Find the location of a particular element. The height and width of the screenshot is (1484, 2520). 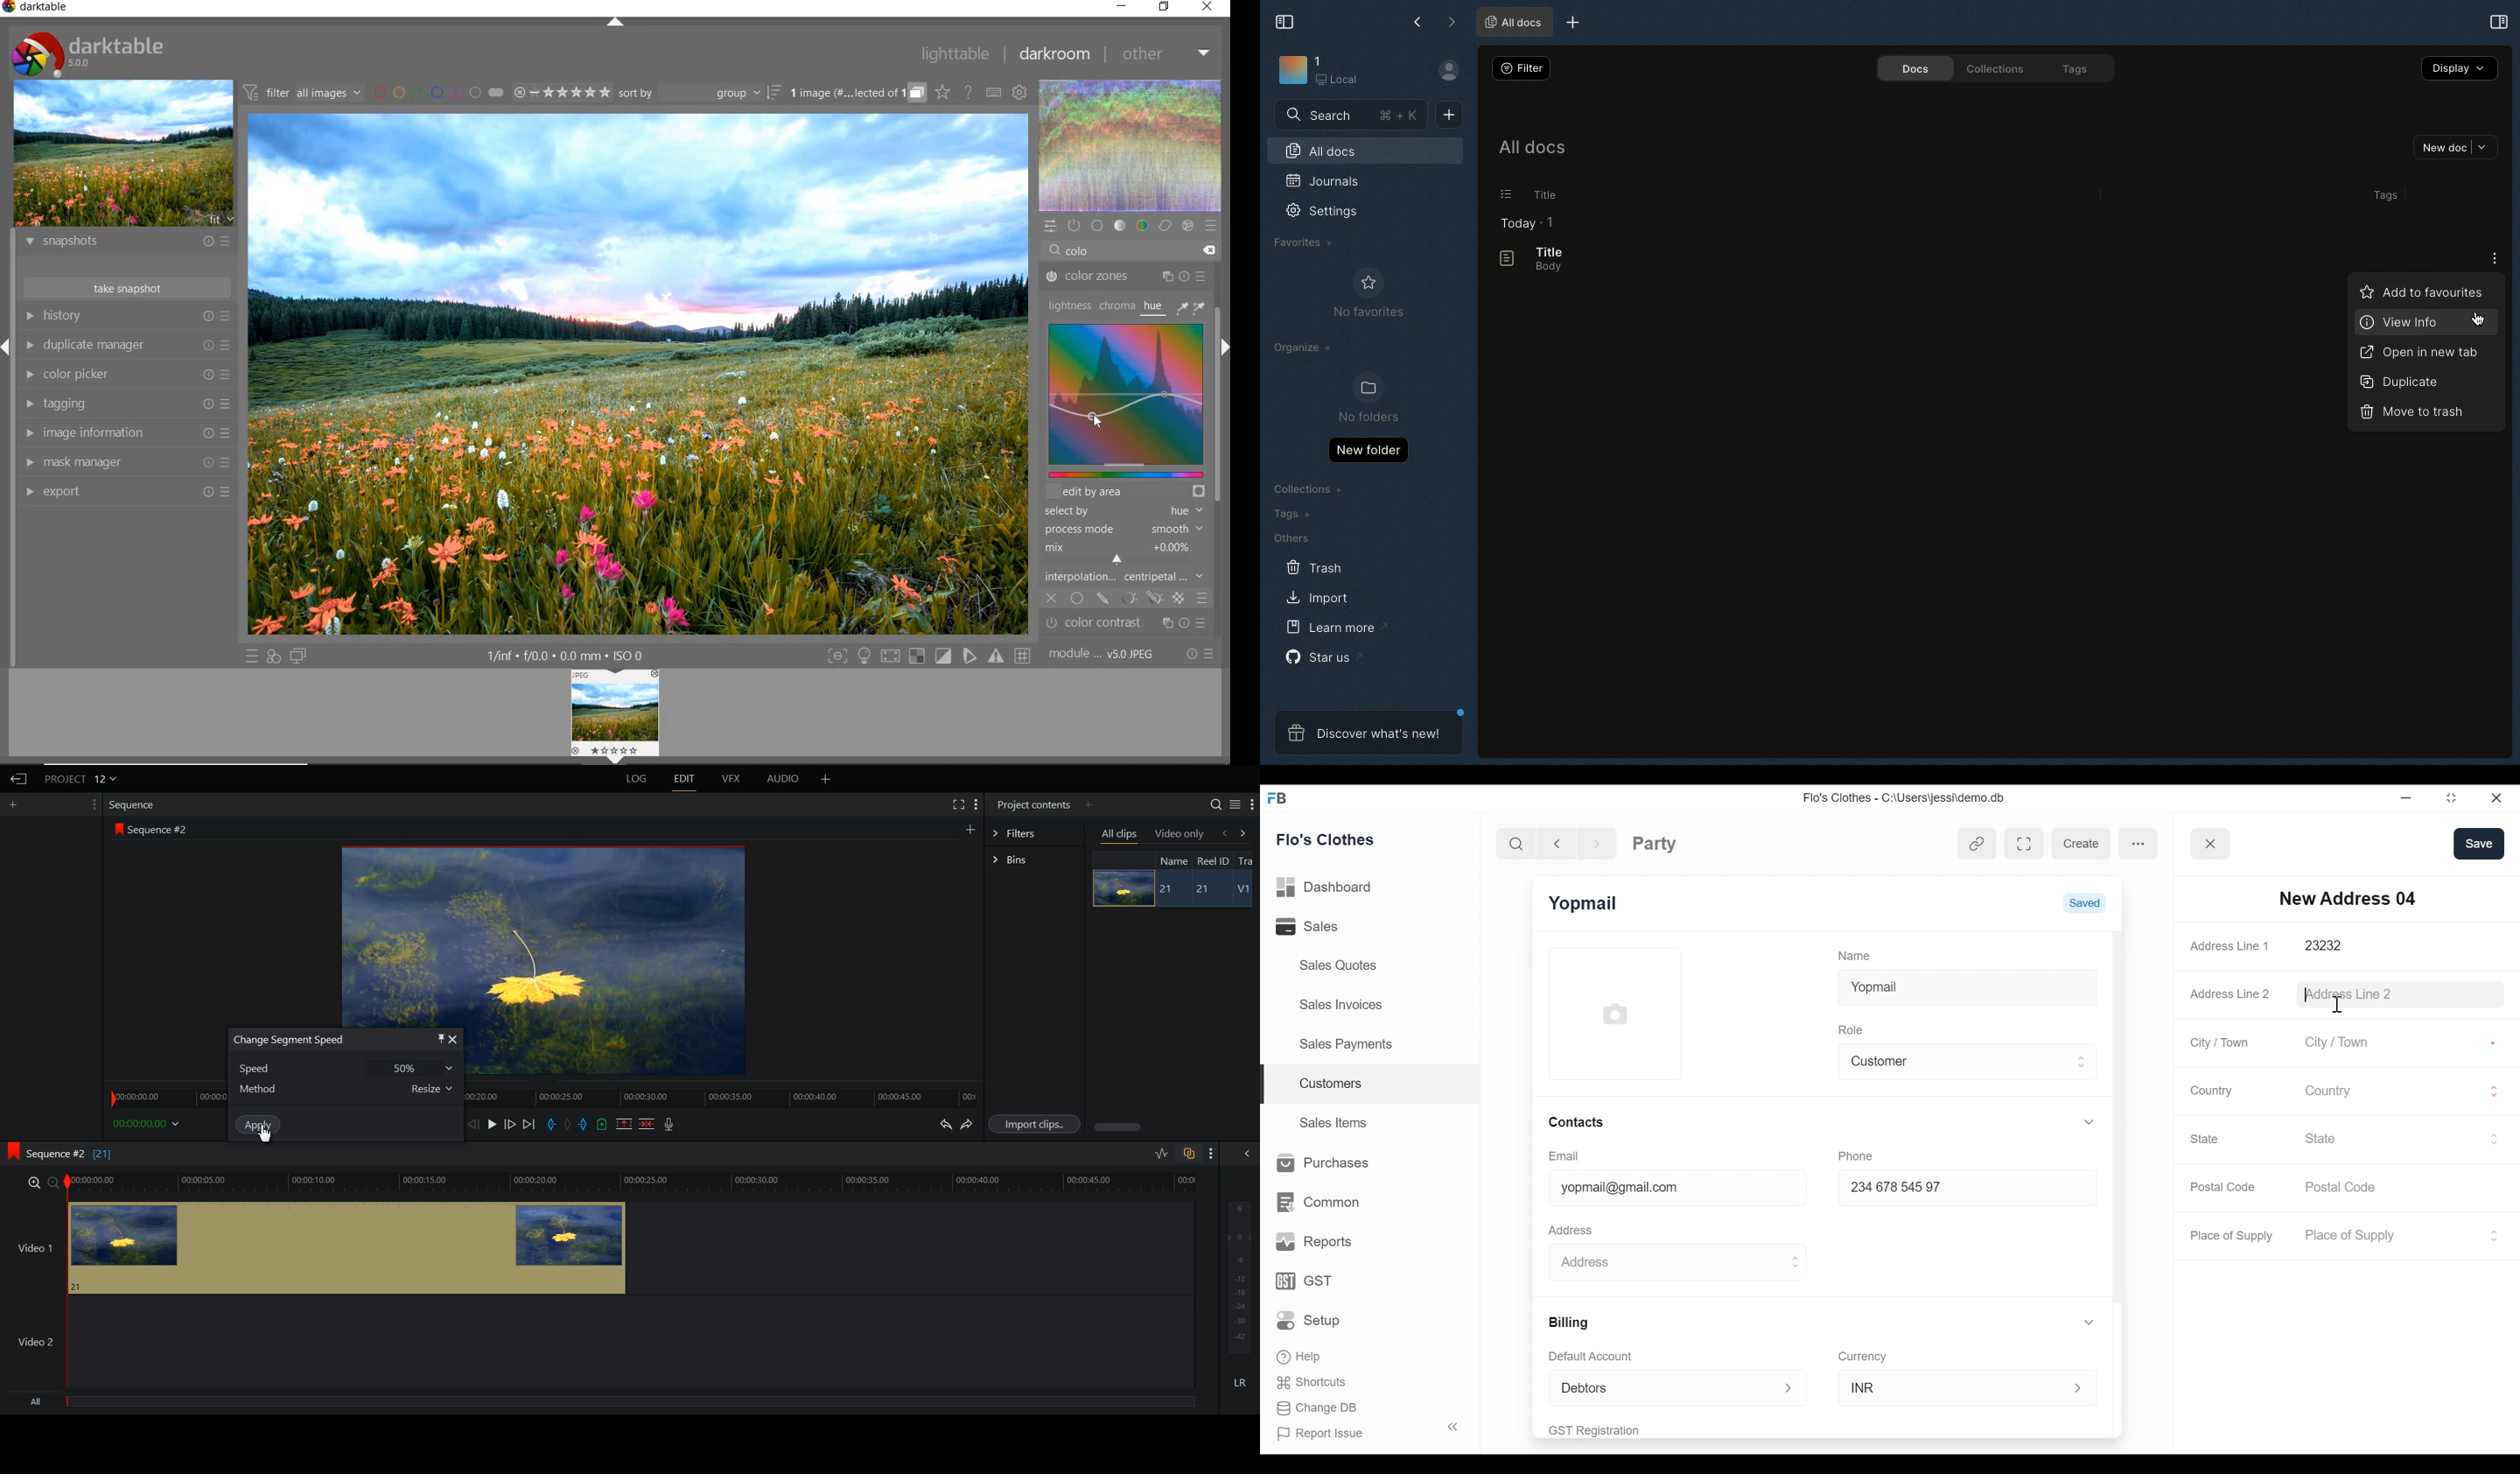

Flo's Clothes - C:\Users\jessi\demo.db is located at coordinates (1906, 798).